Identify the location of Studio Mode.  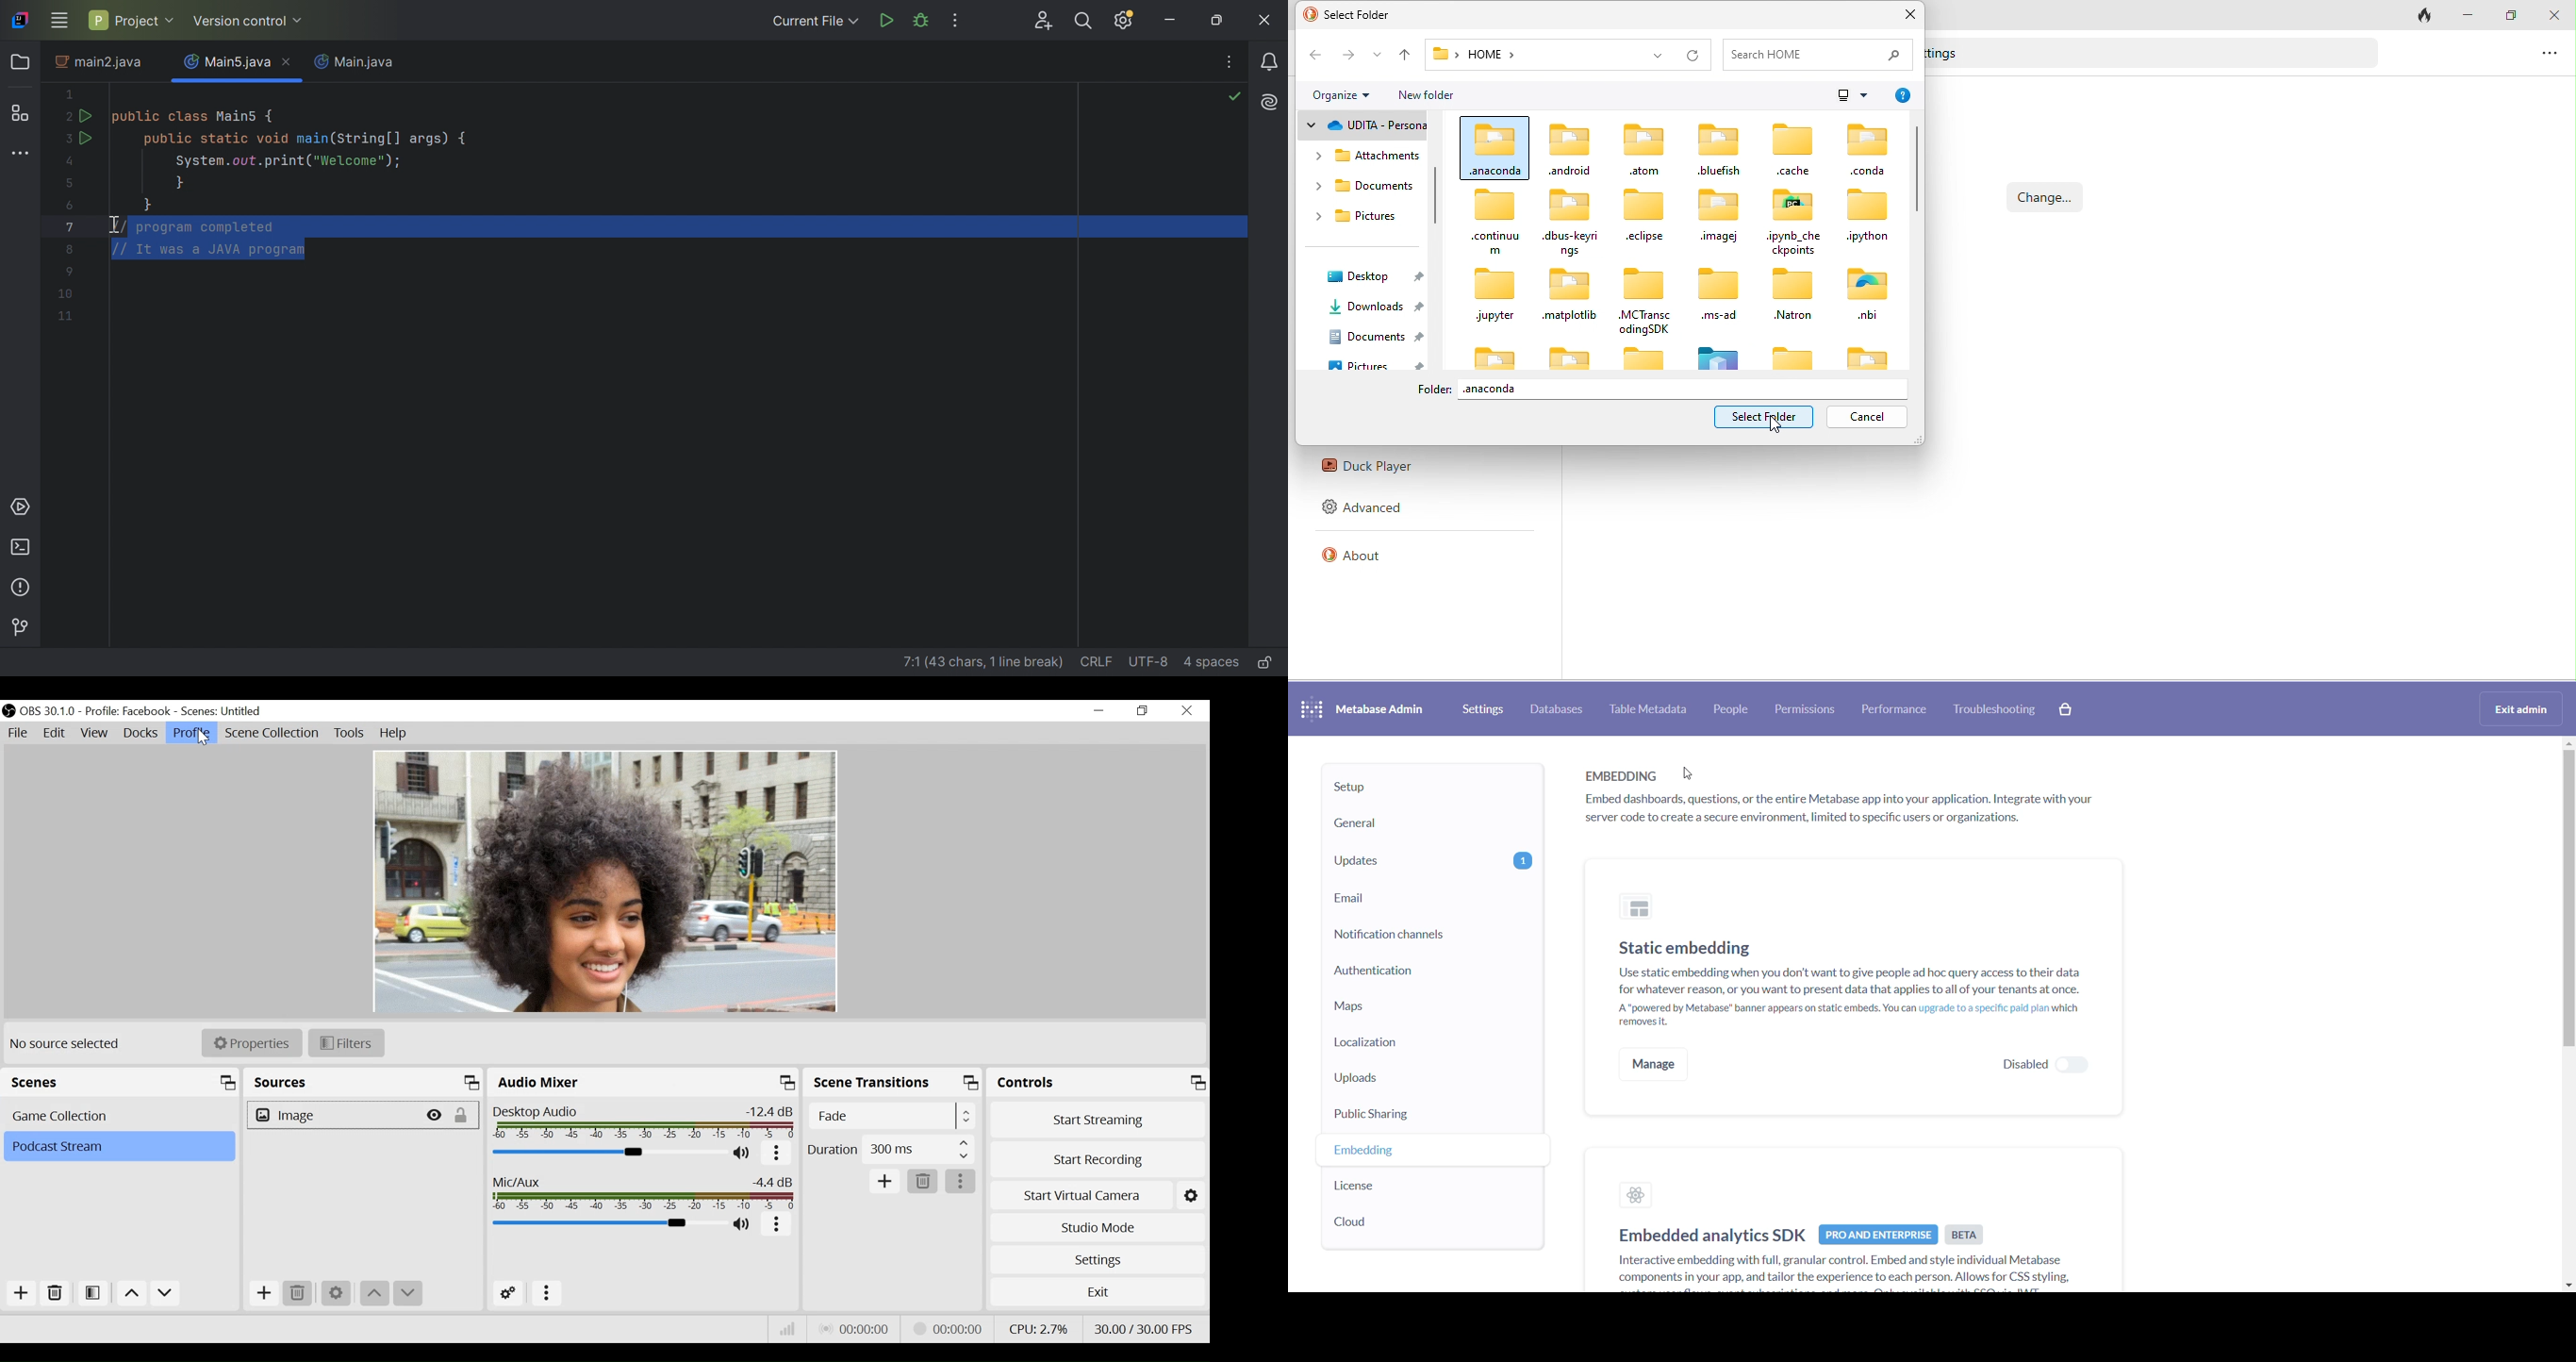
(1099, 1228).